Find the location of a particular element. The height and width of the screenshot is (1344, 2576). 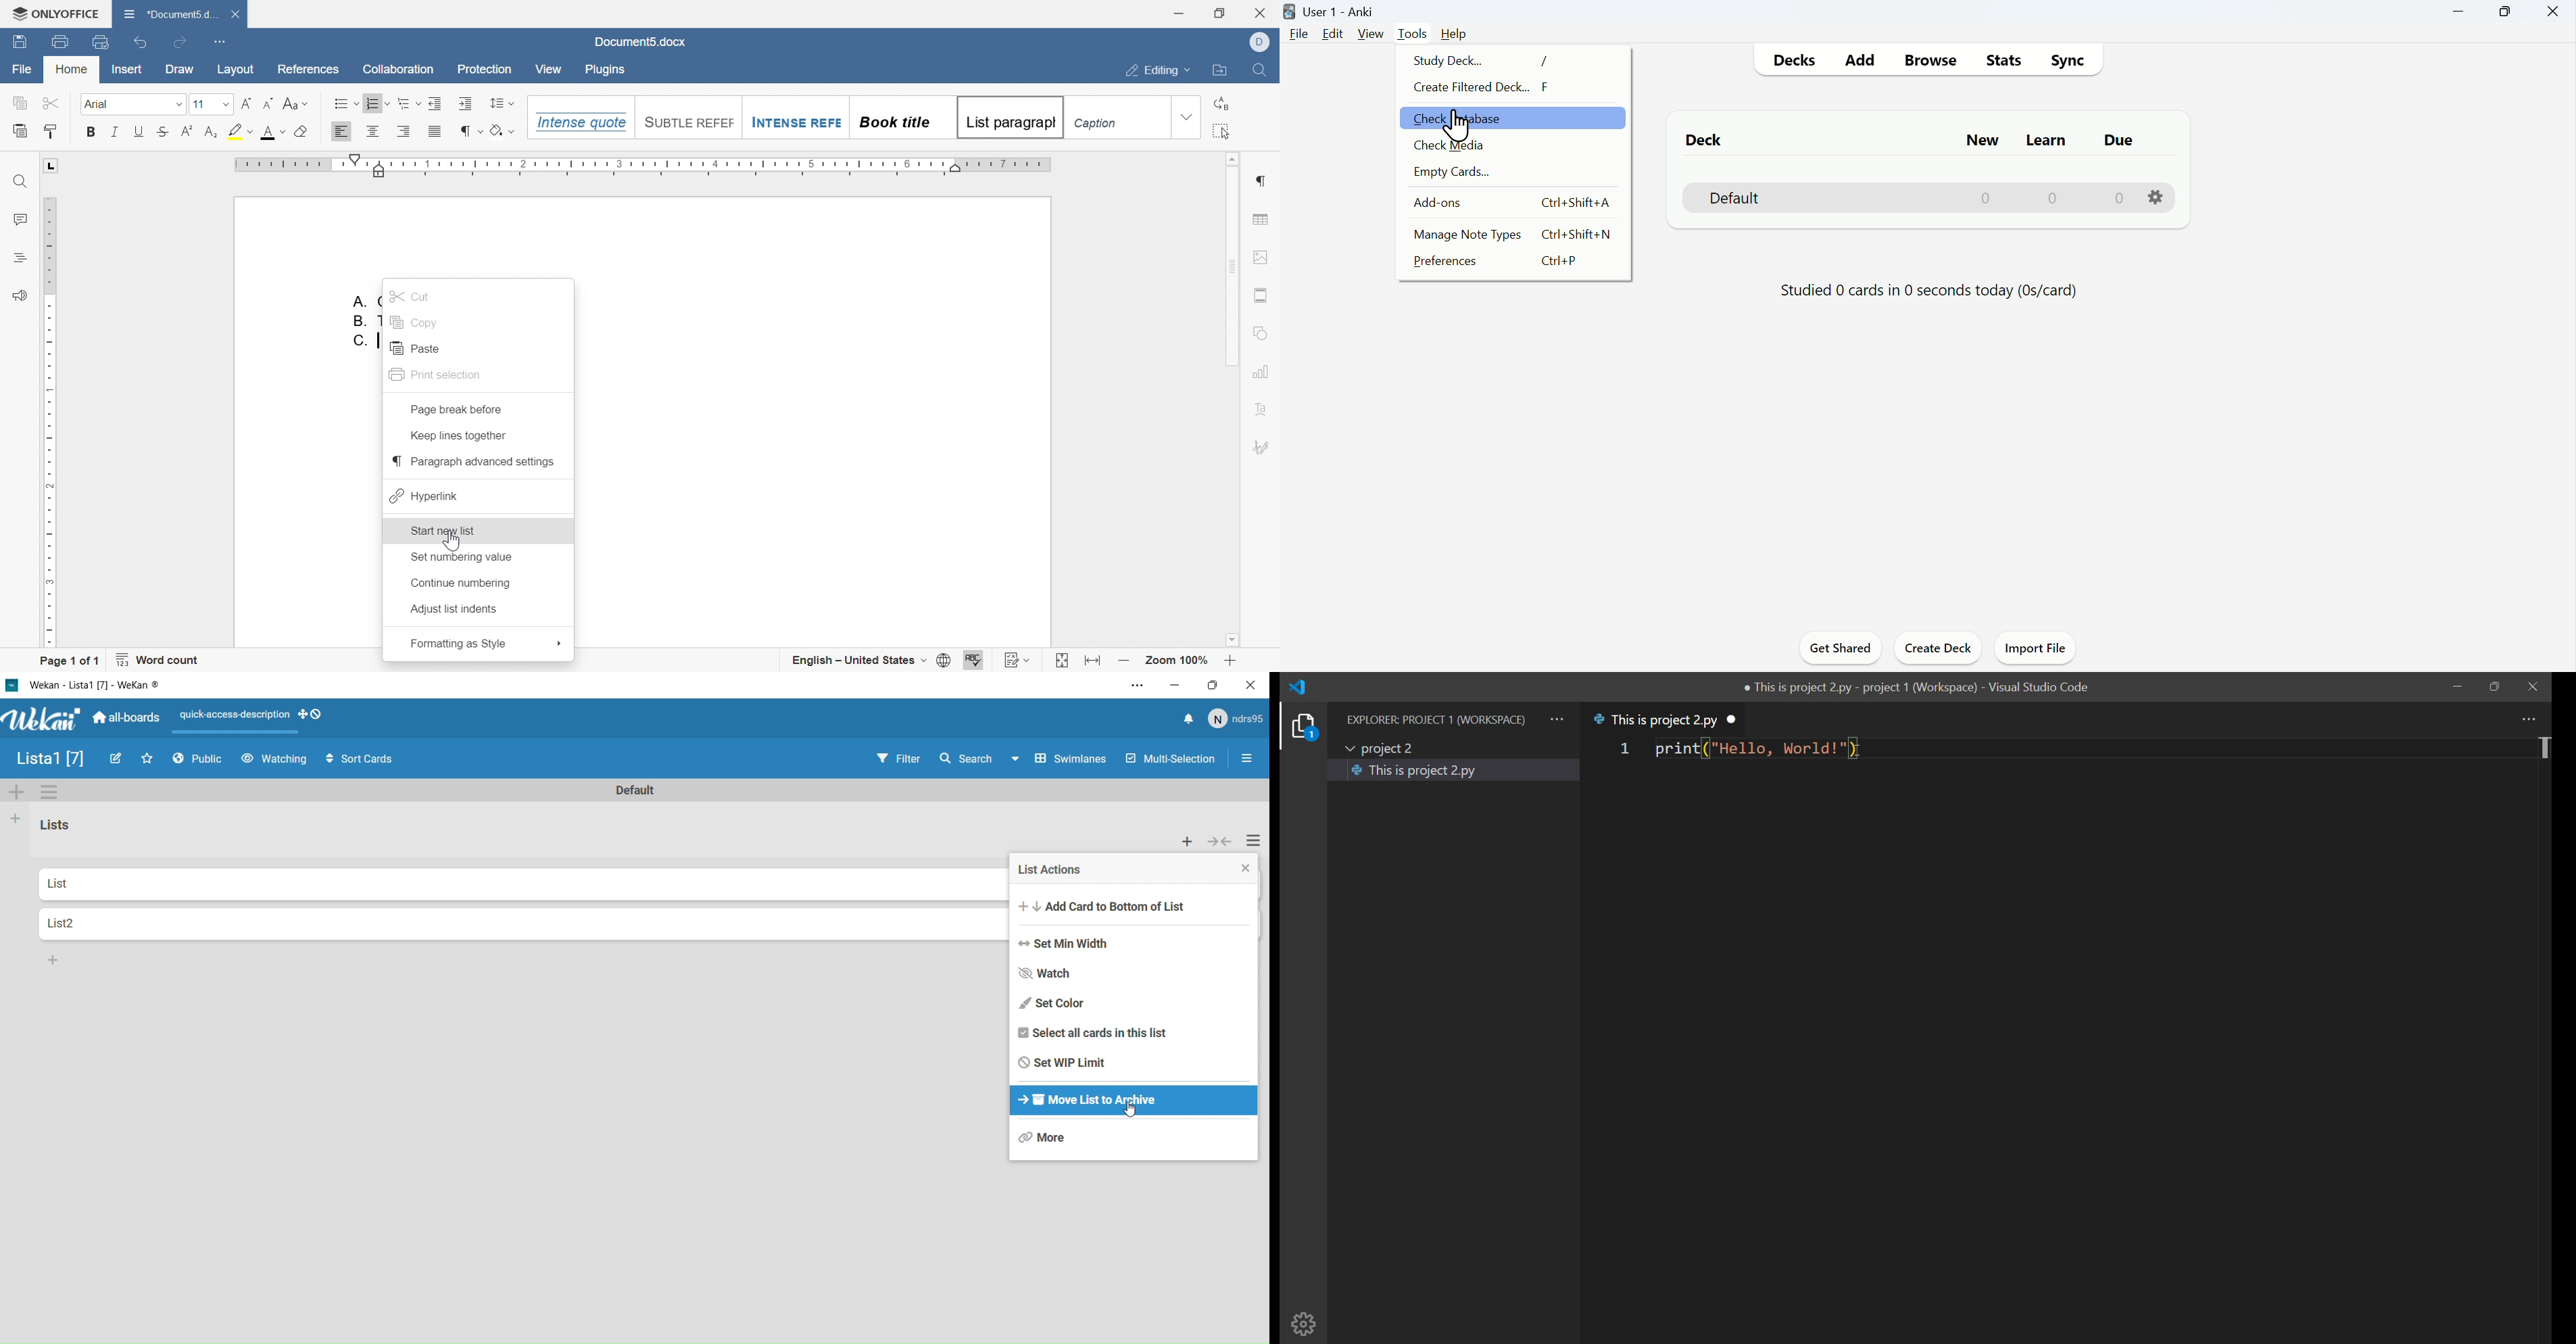

drop down is located at coordinates (178, 105).